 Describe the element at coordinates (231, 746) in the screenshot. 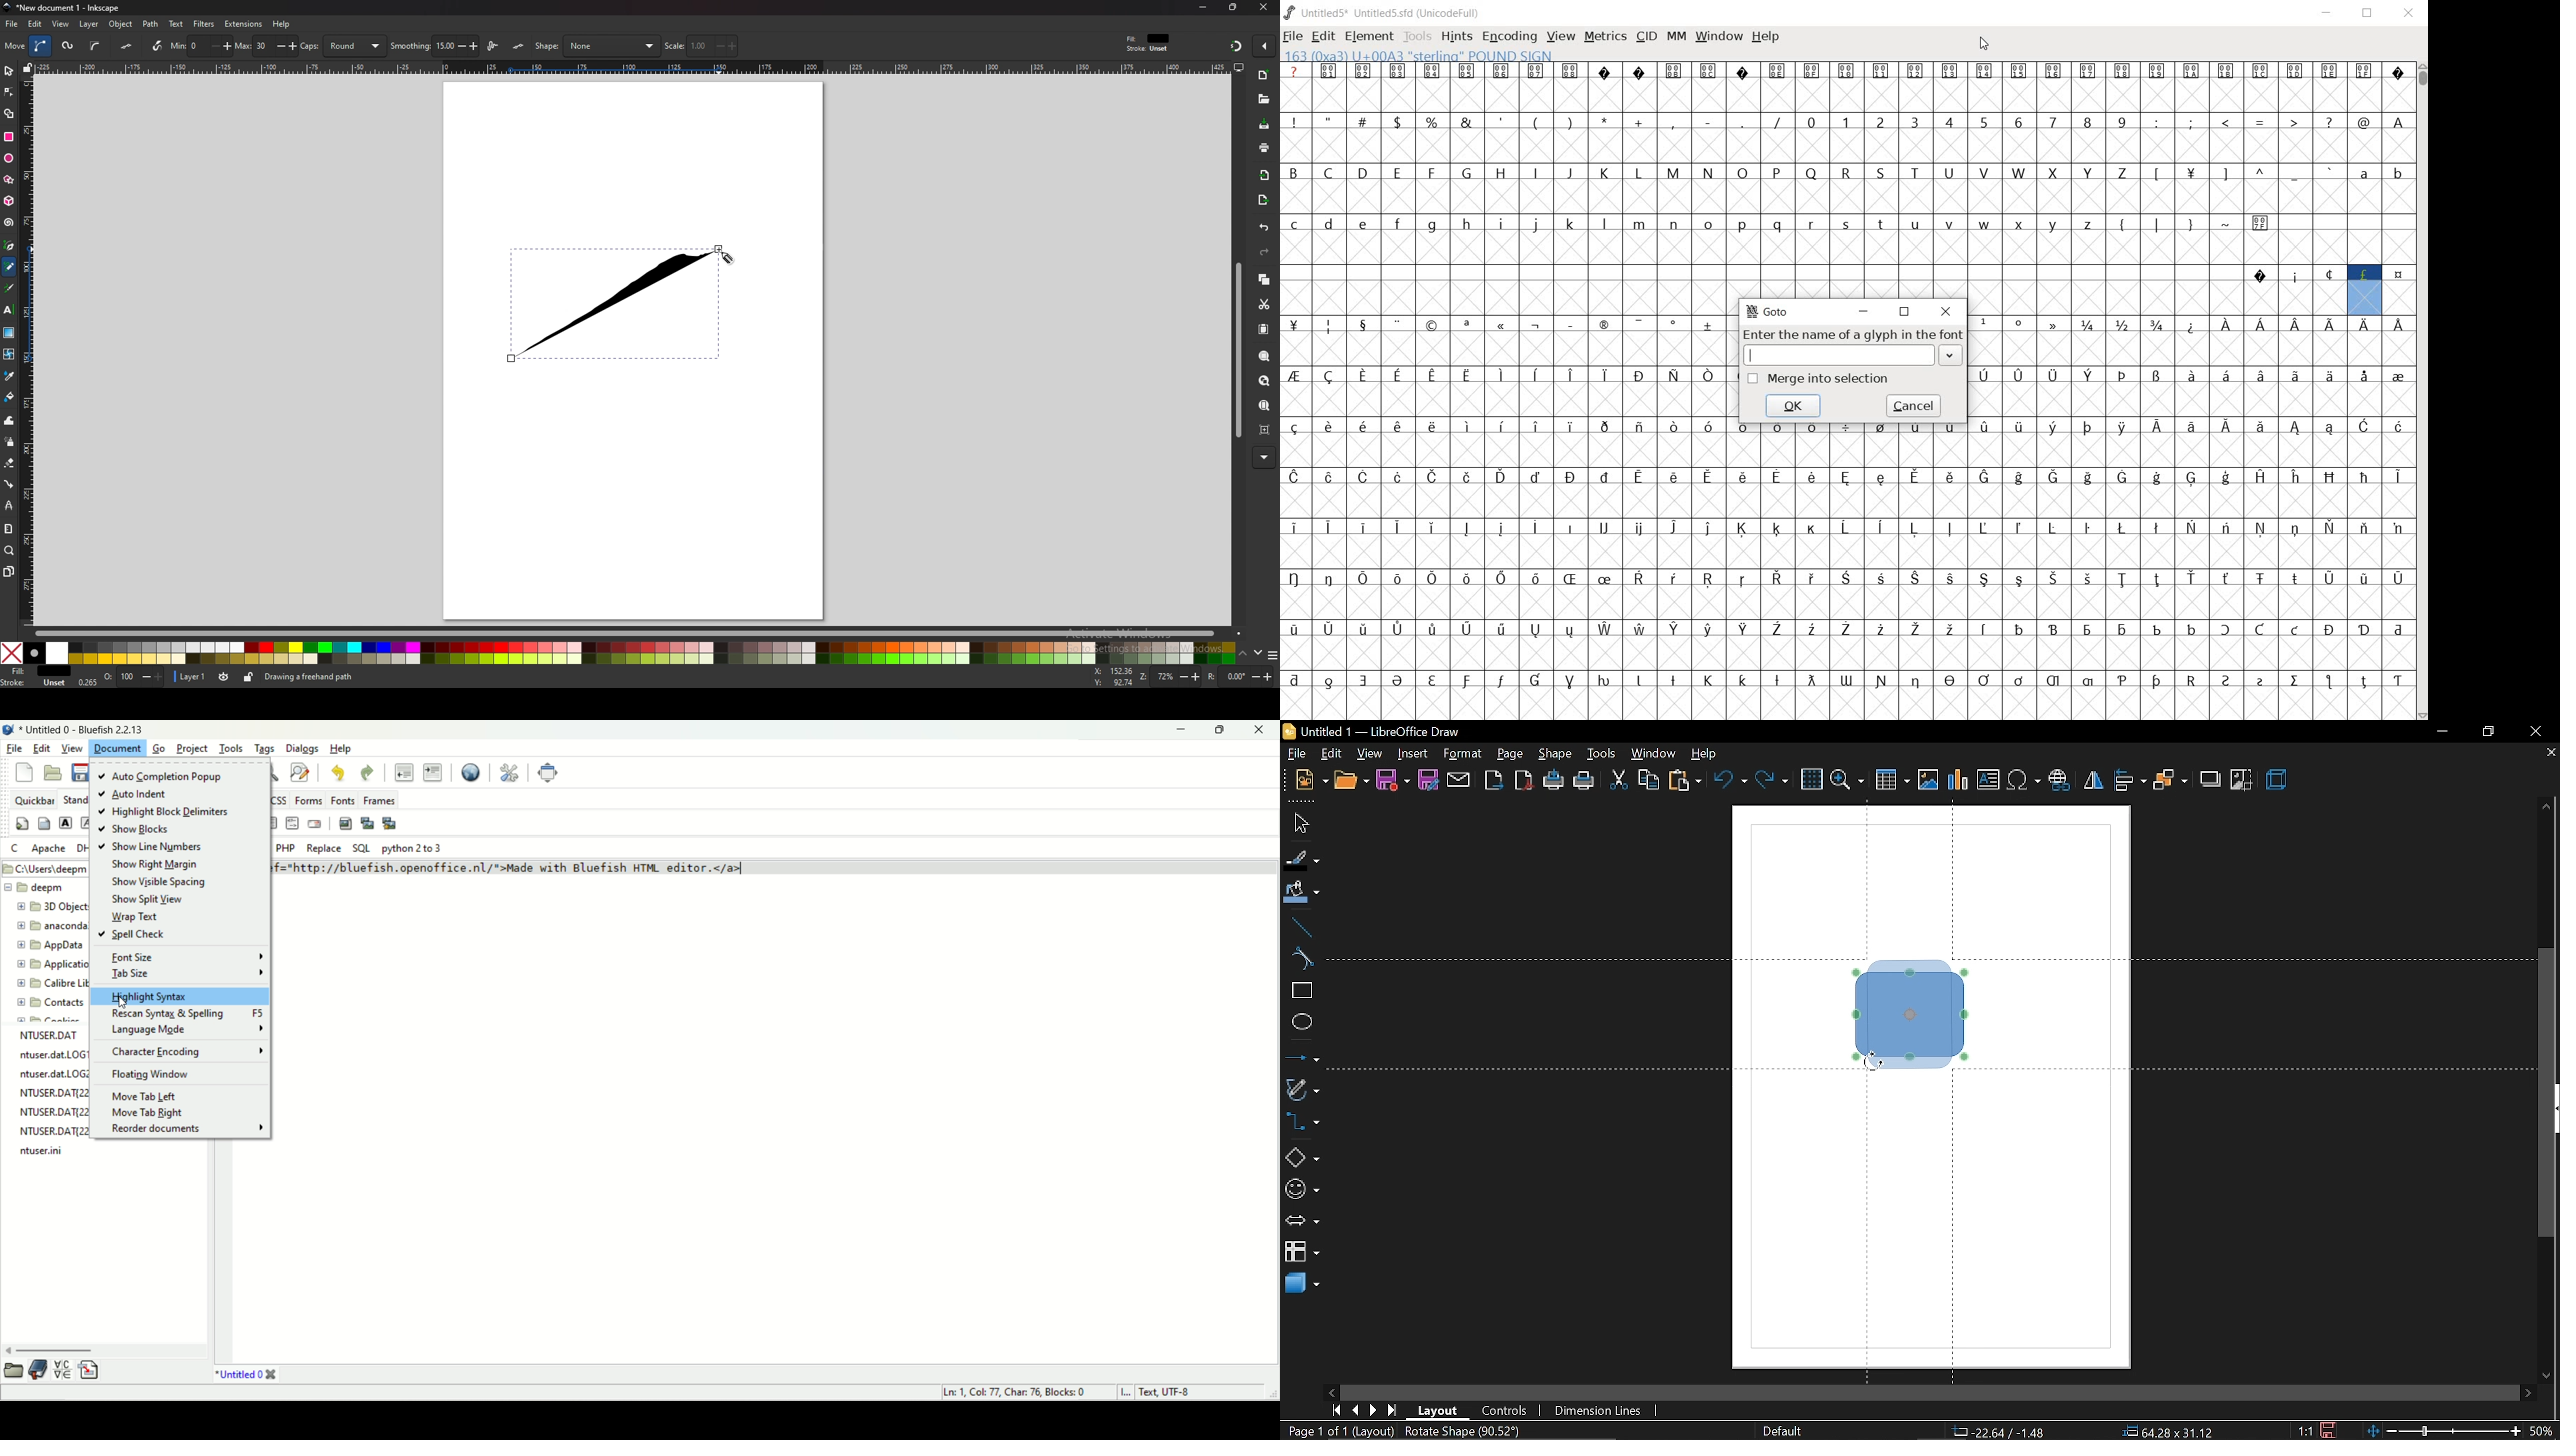

I see `tools` at that location.